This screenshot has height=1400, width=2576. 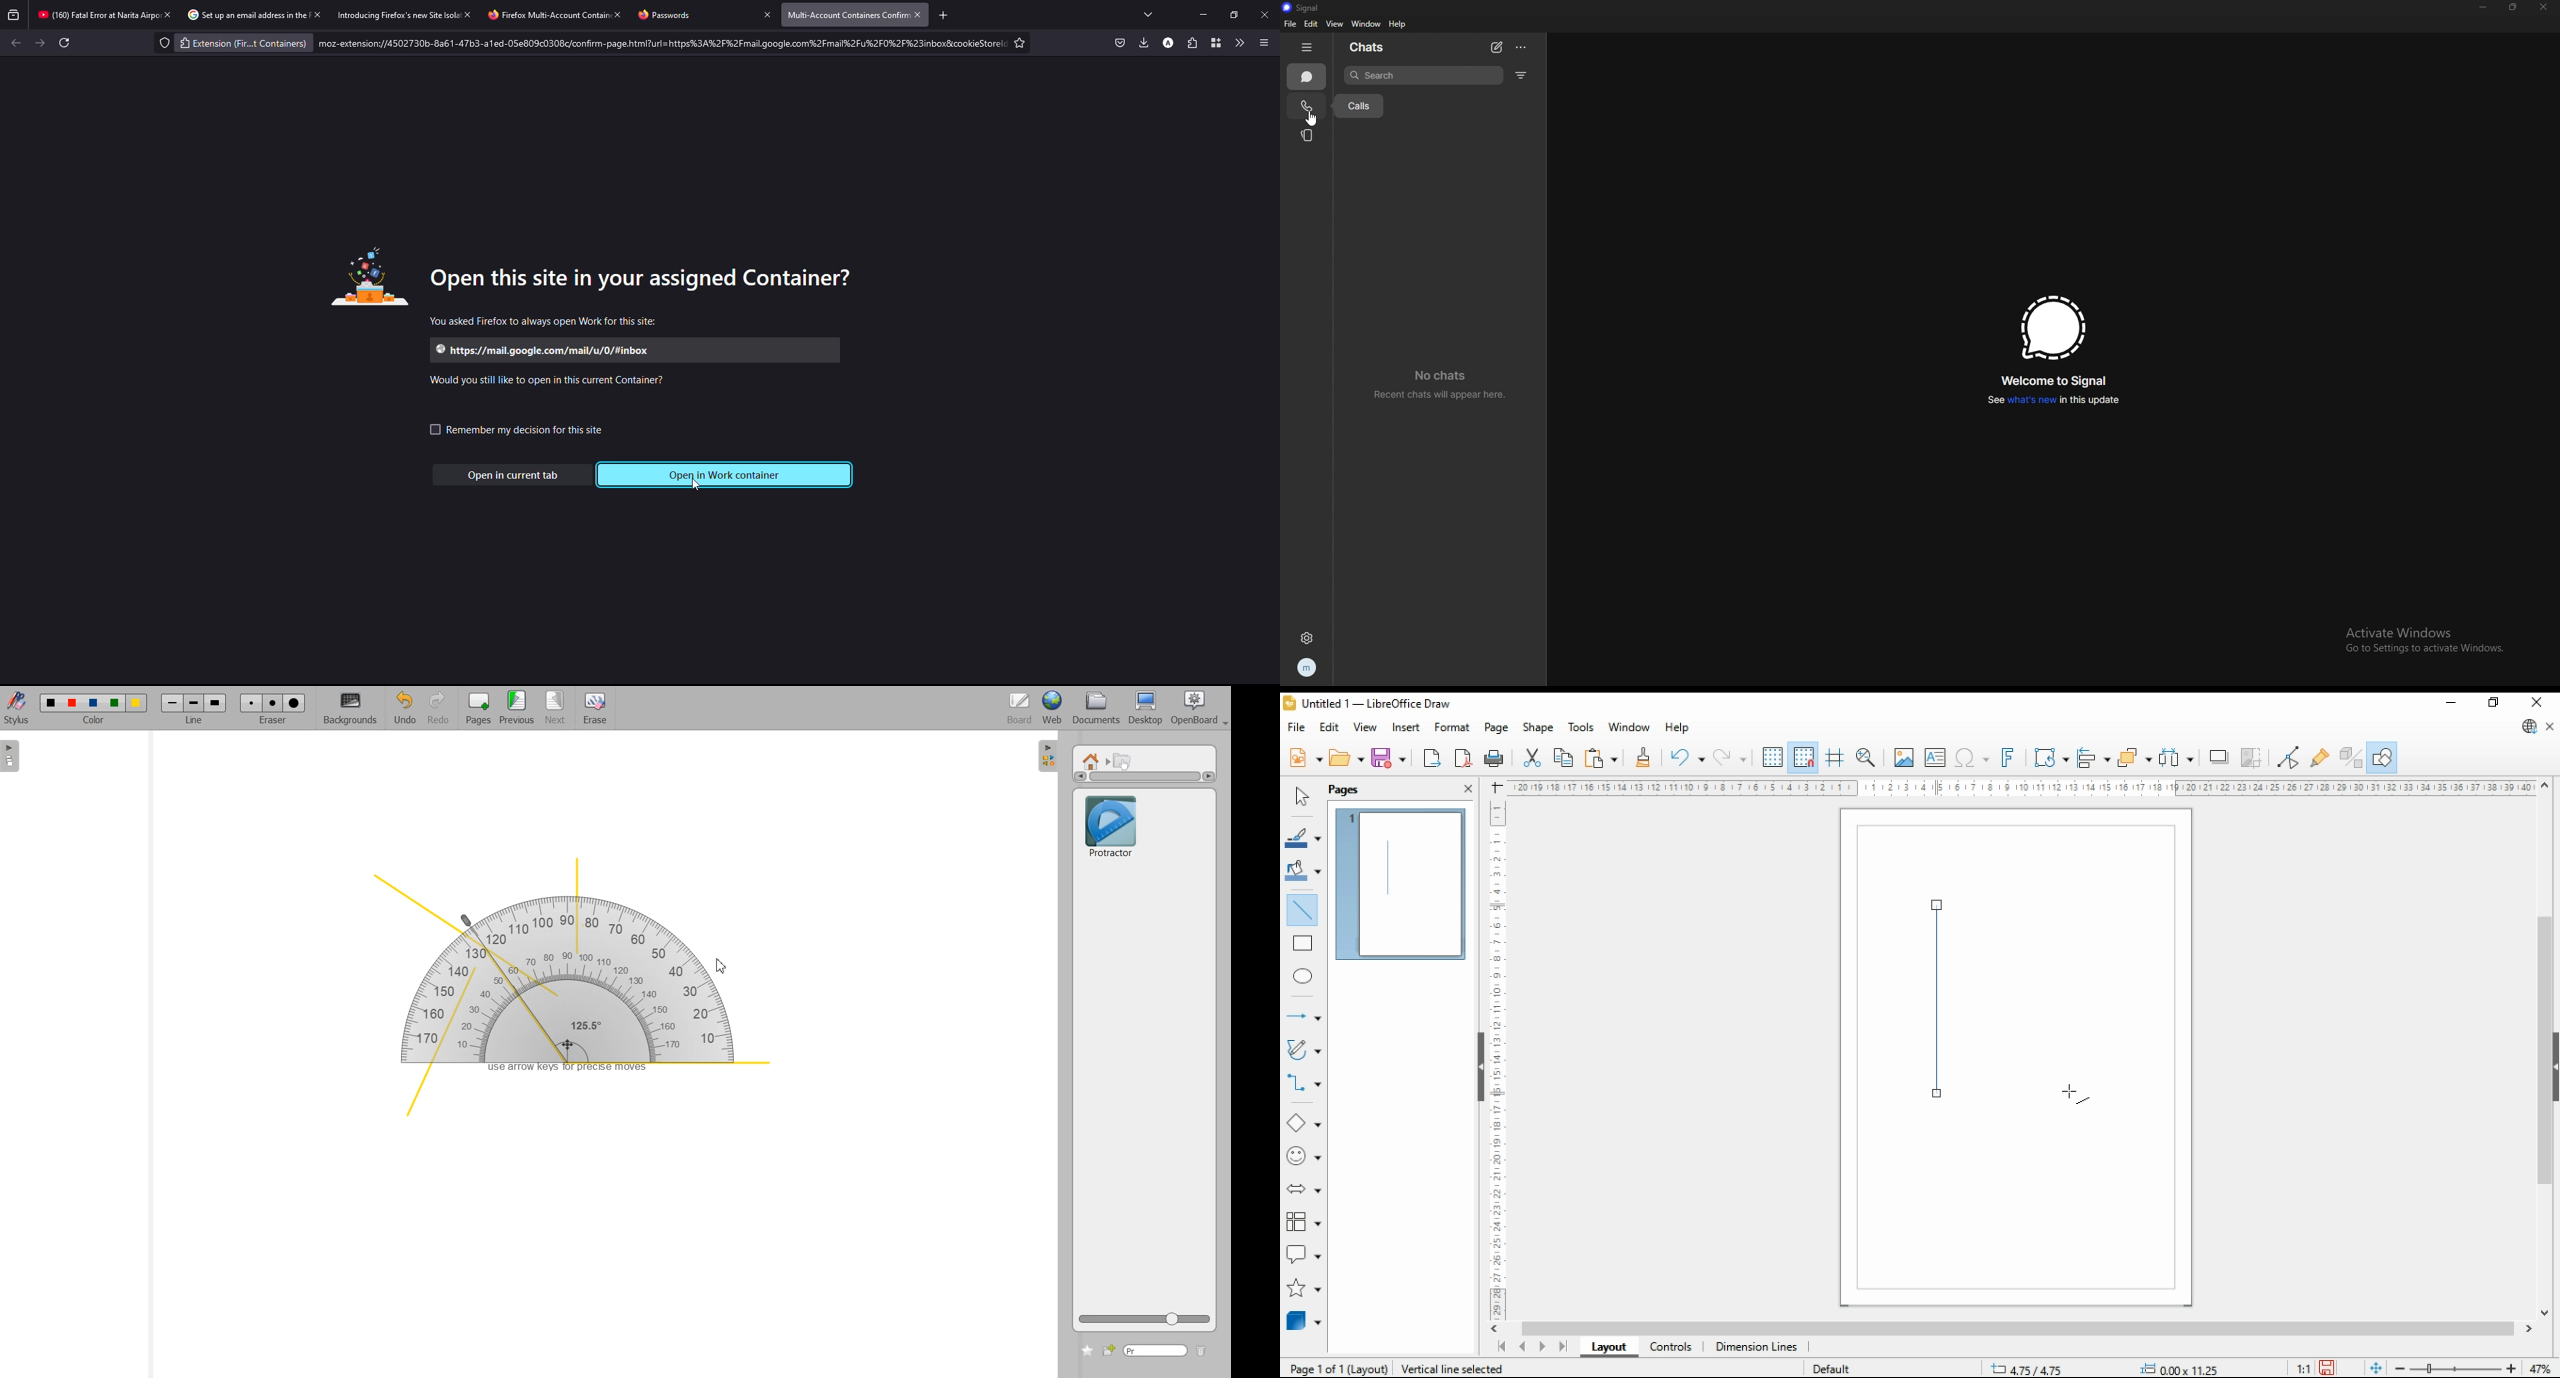 What do you see at coordinates (1197, 14) in the screenshot?
I see `minimize` at bounding box center [1197, 14].